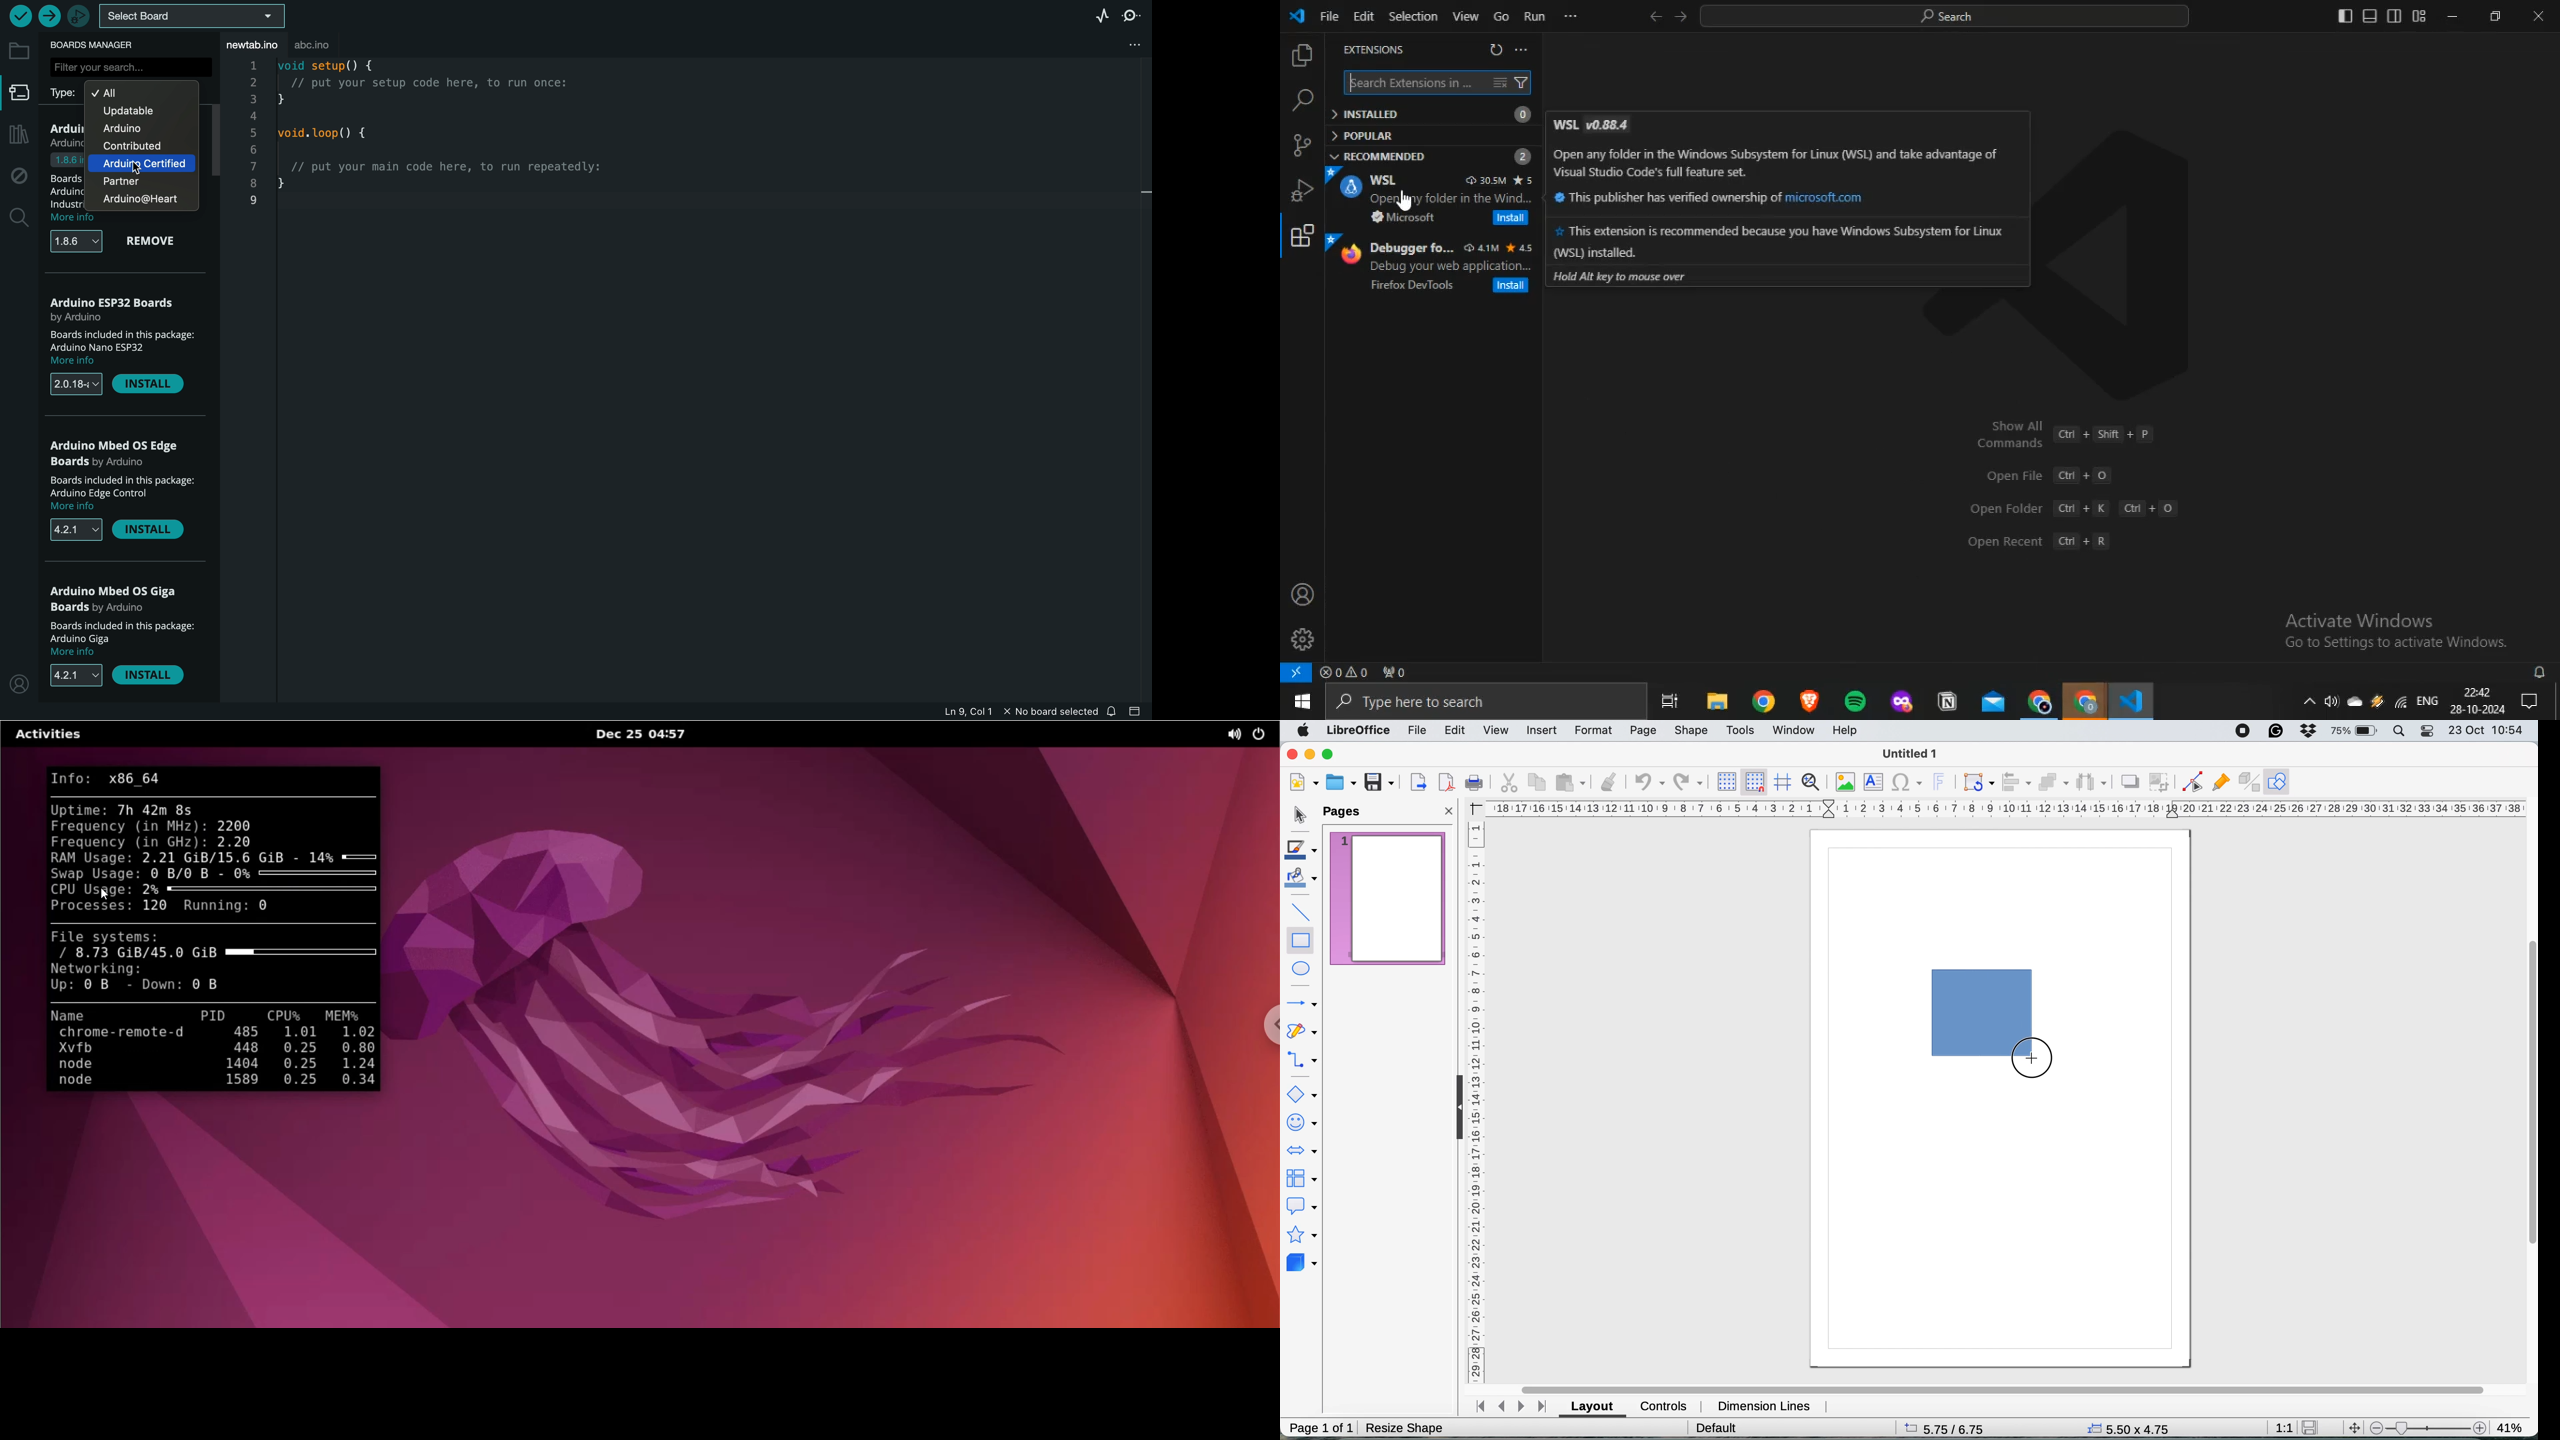 Image resolution: width=2576 pixels, height=1456 pixels. I want to click on default, so click(1716, 1426).